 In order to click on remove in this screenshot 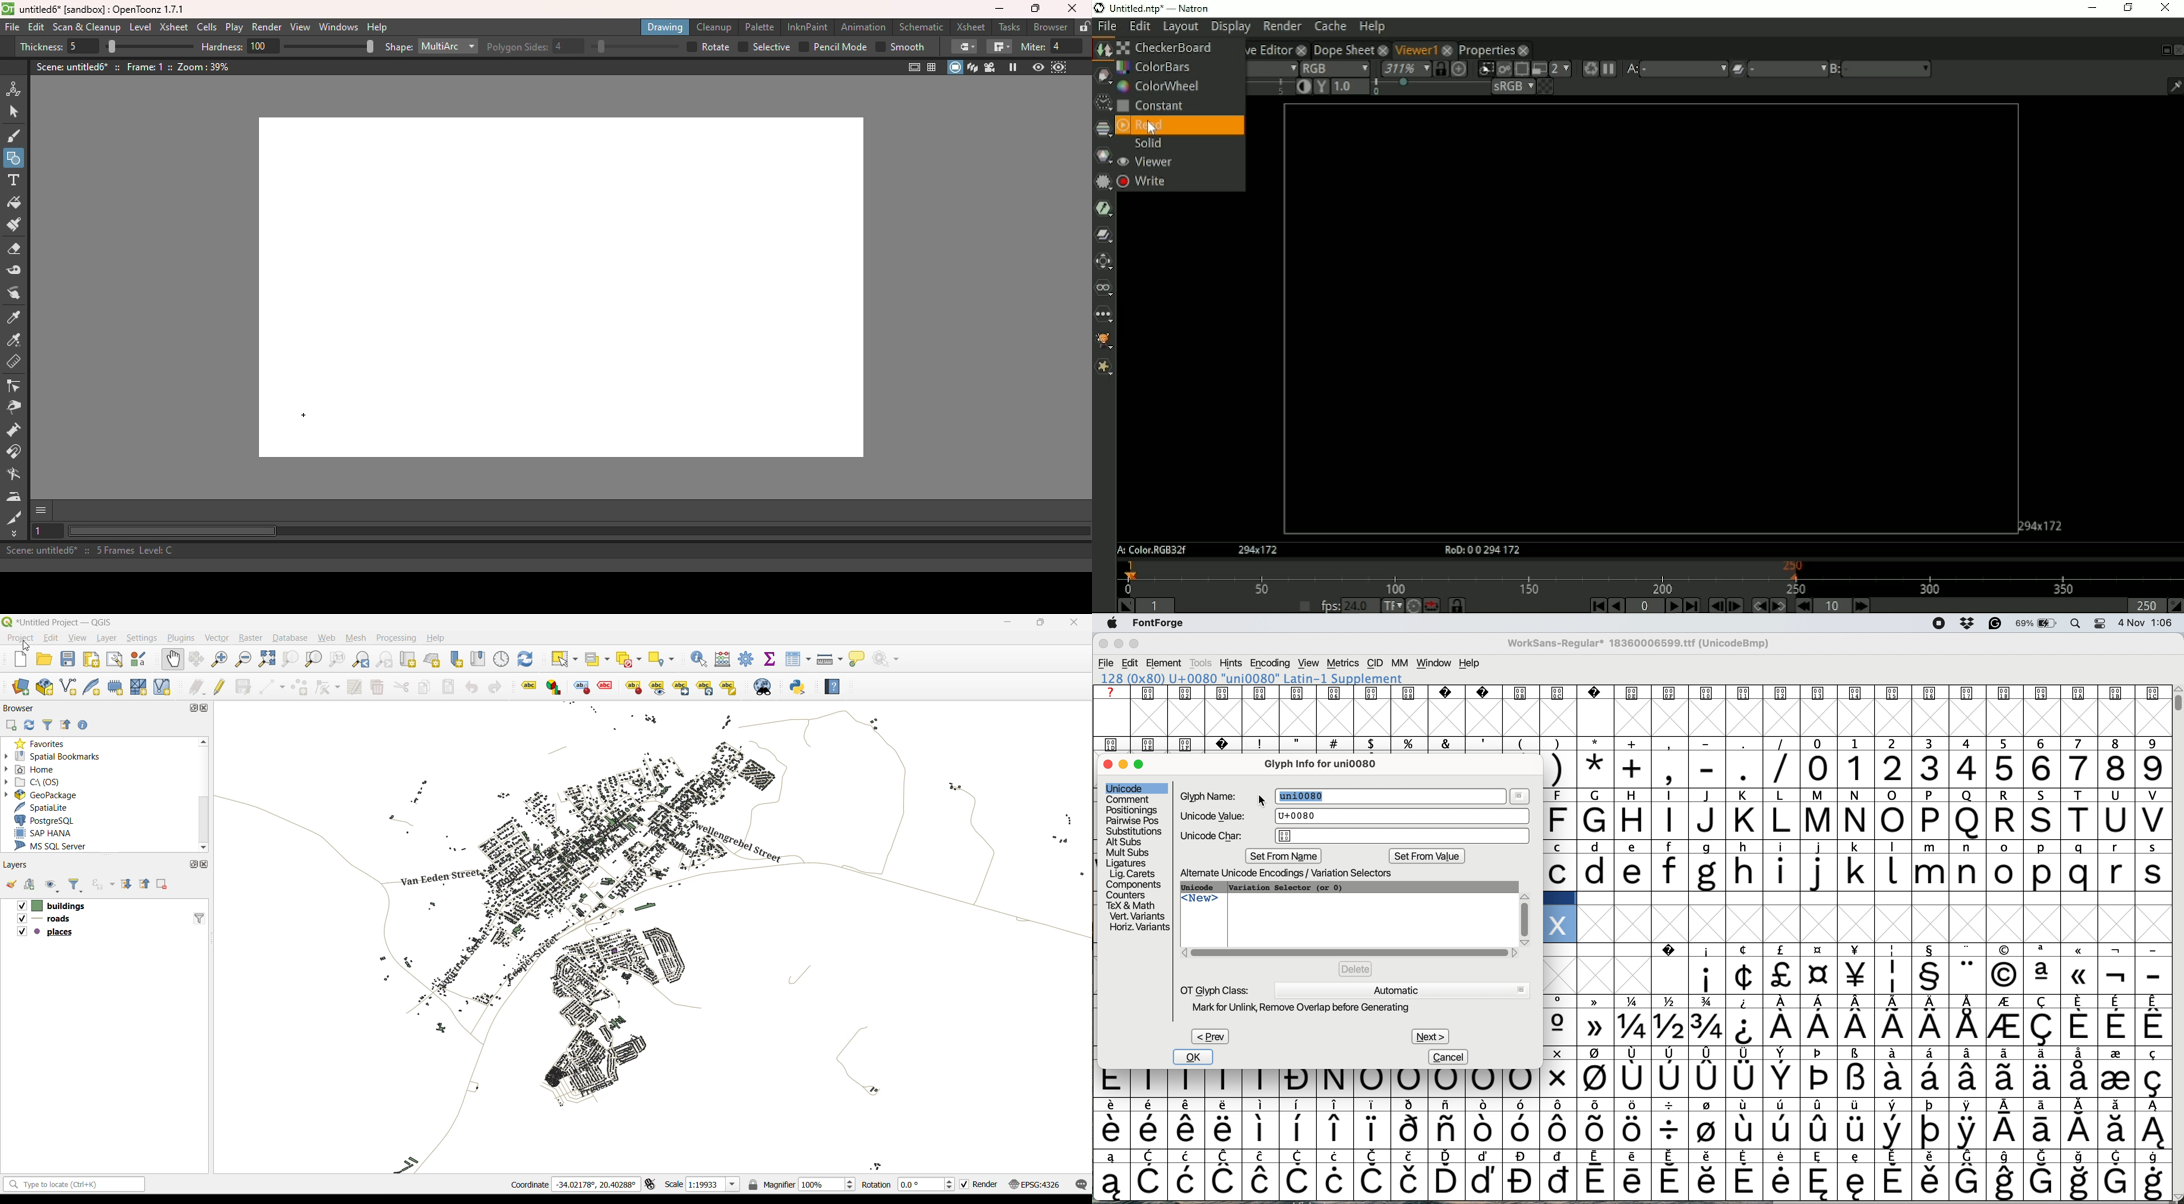, I will do `click(163, 884)`.